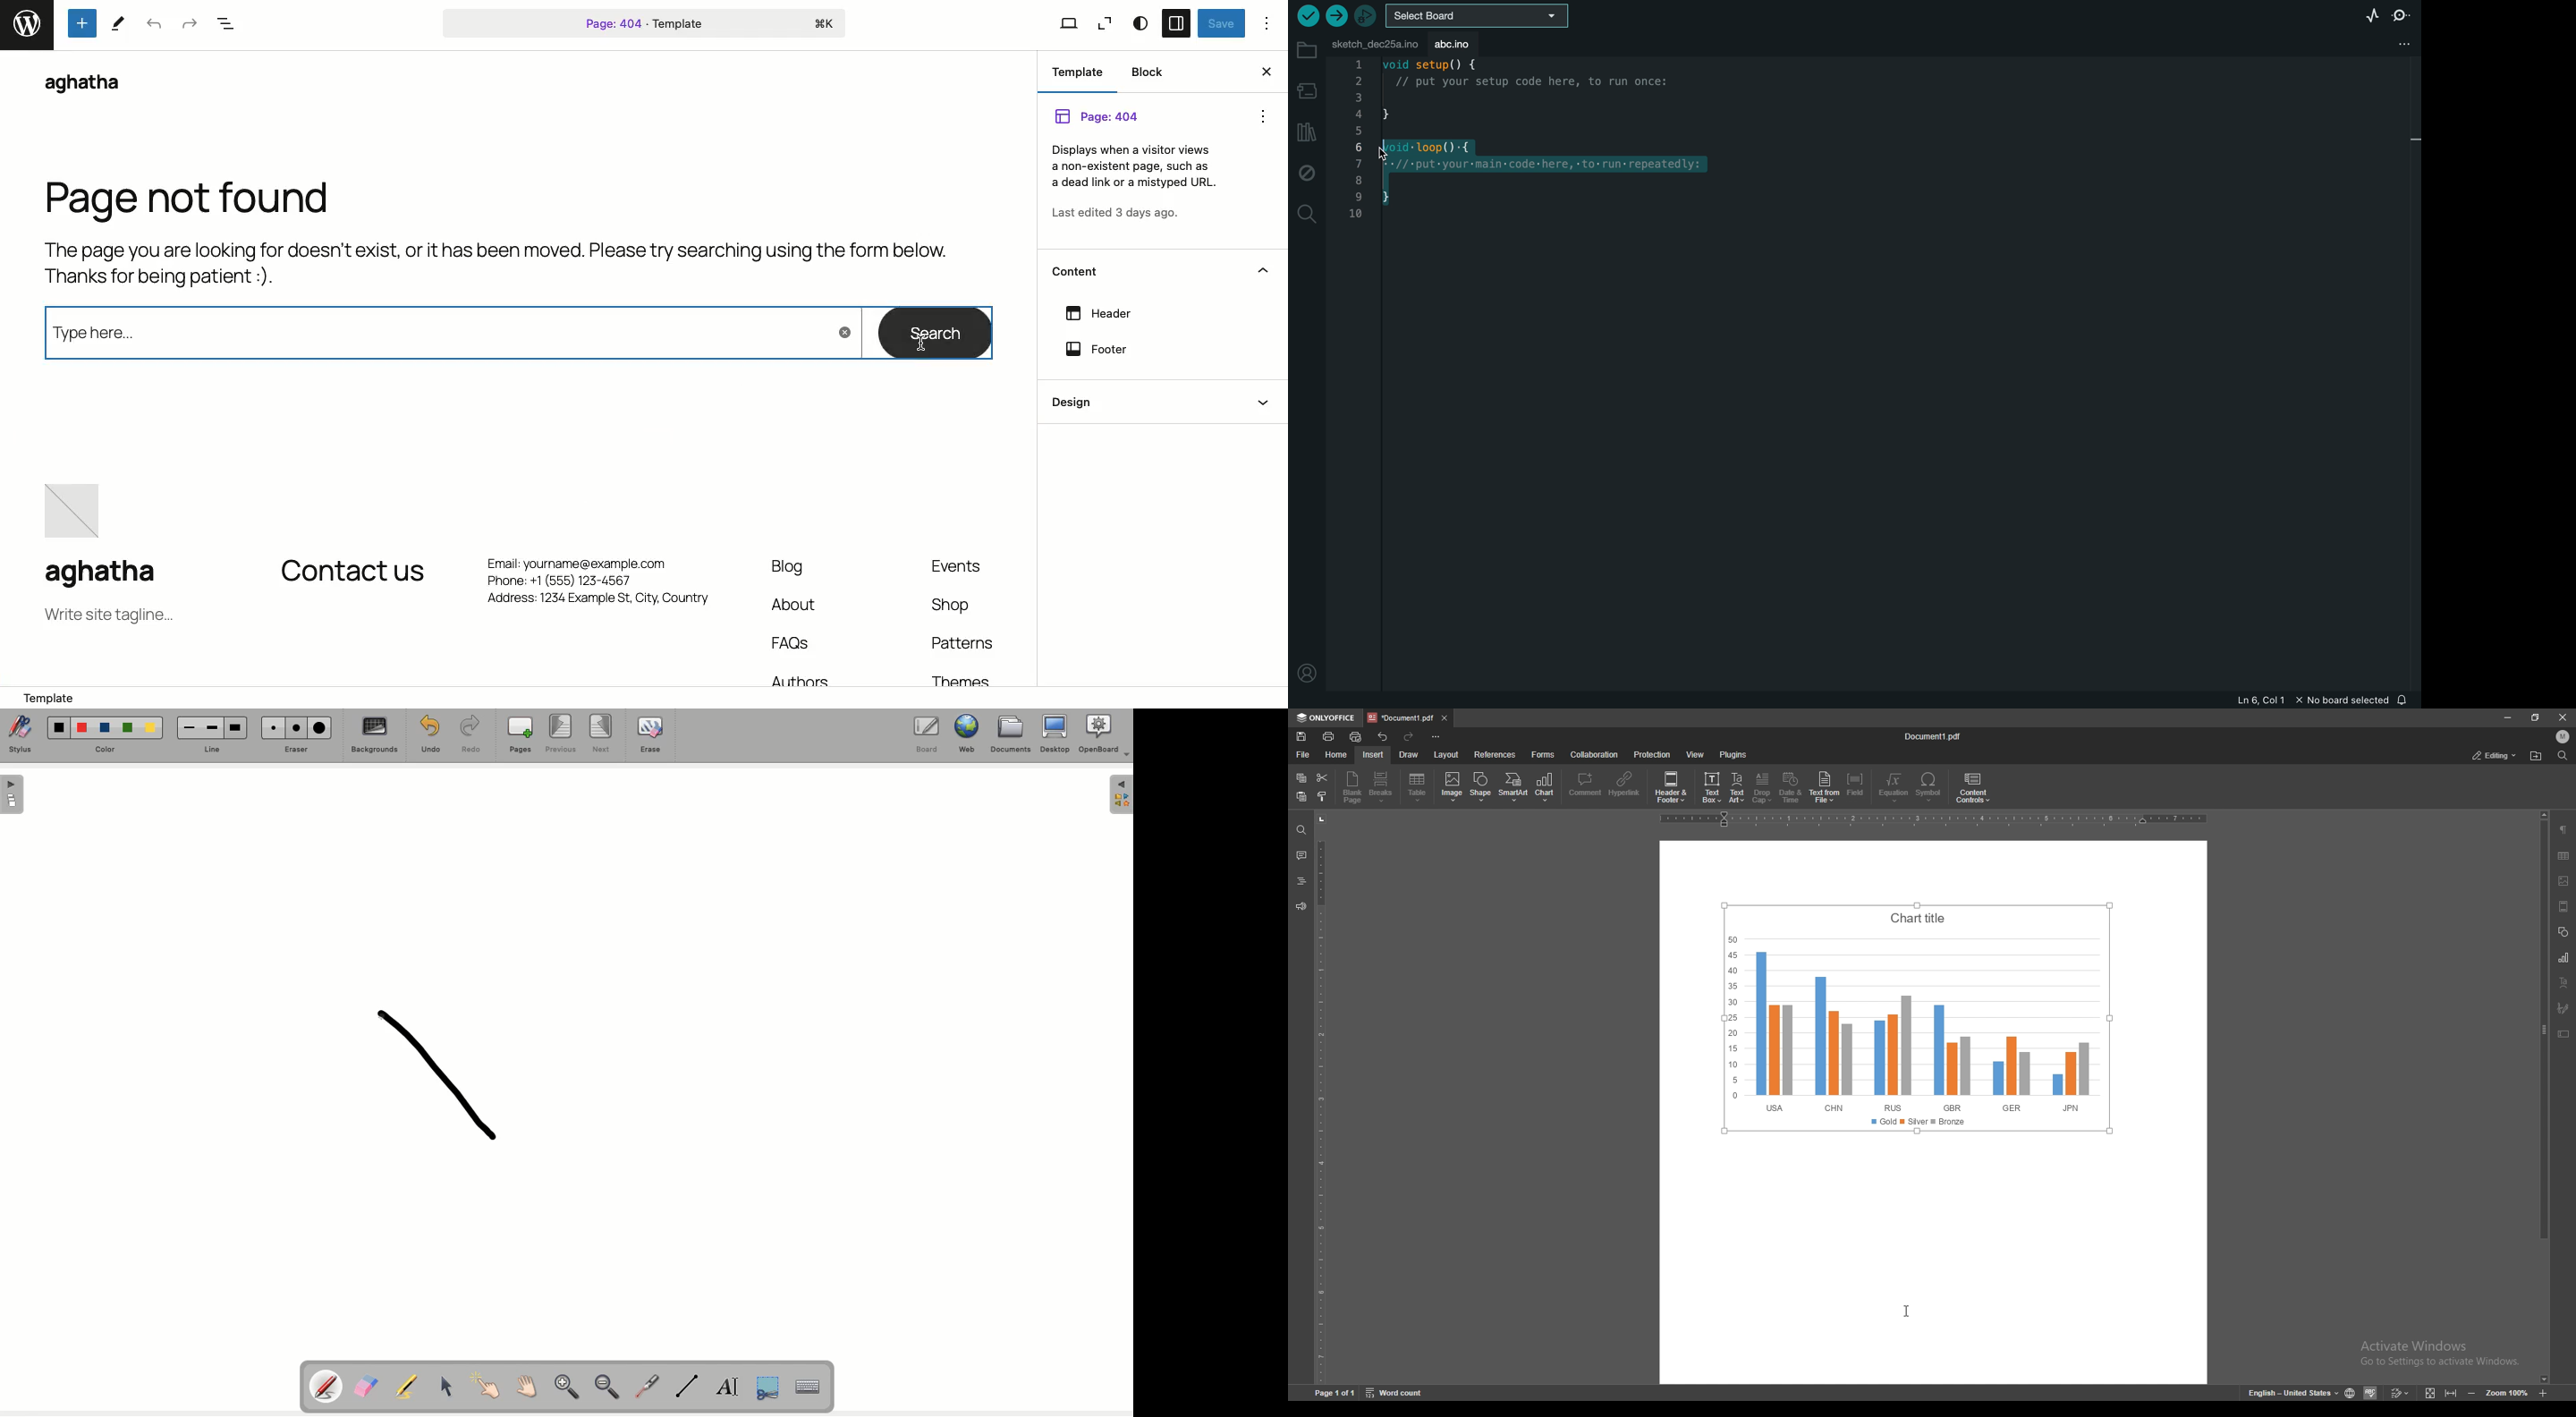  I want to click on Sidebar, so click(1177, 23).